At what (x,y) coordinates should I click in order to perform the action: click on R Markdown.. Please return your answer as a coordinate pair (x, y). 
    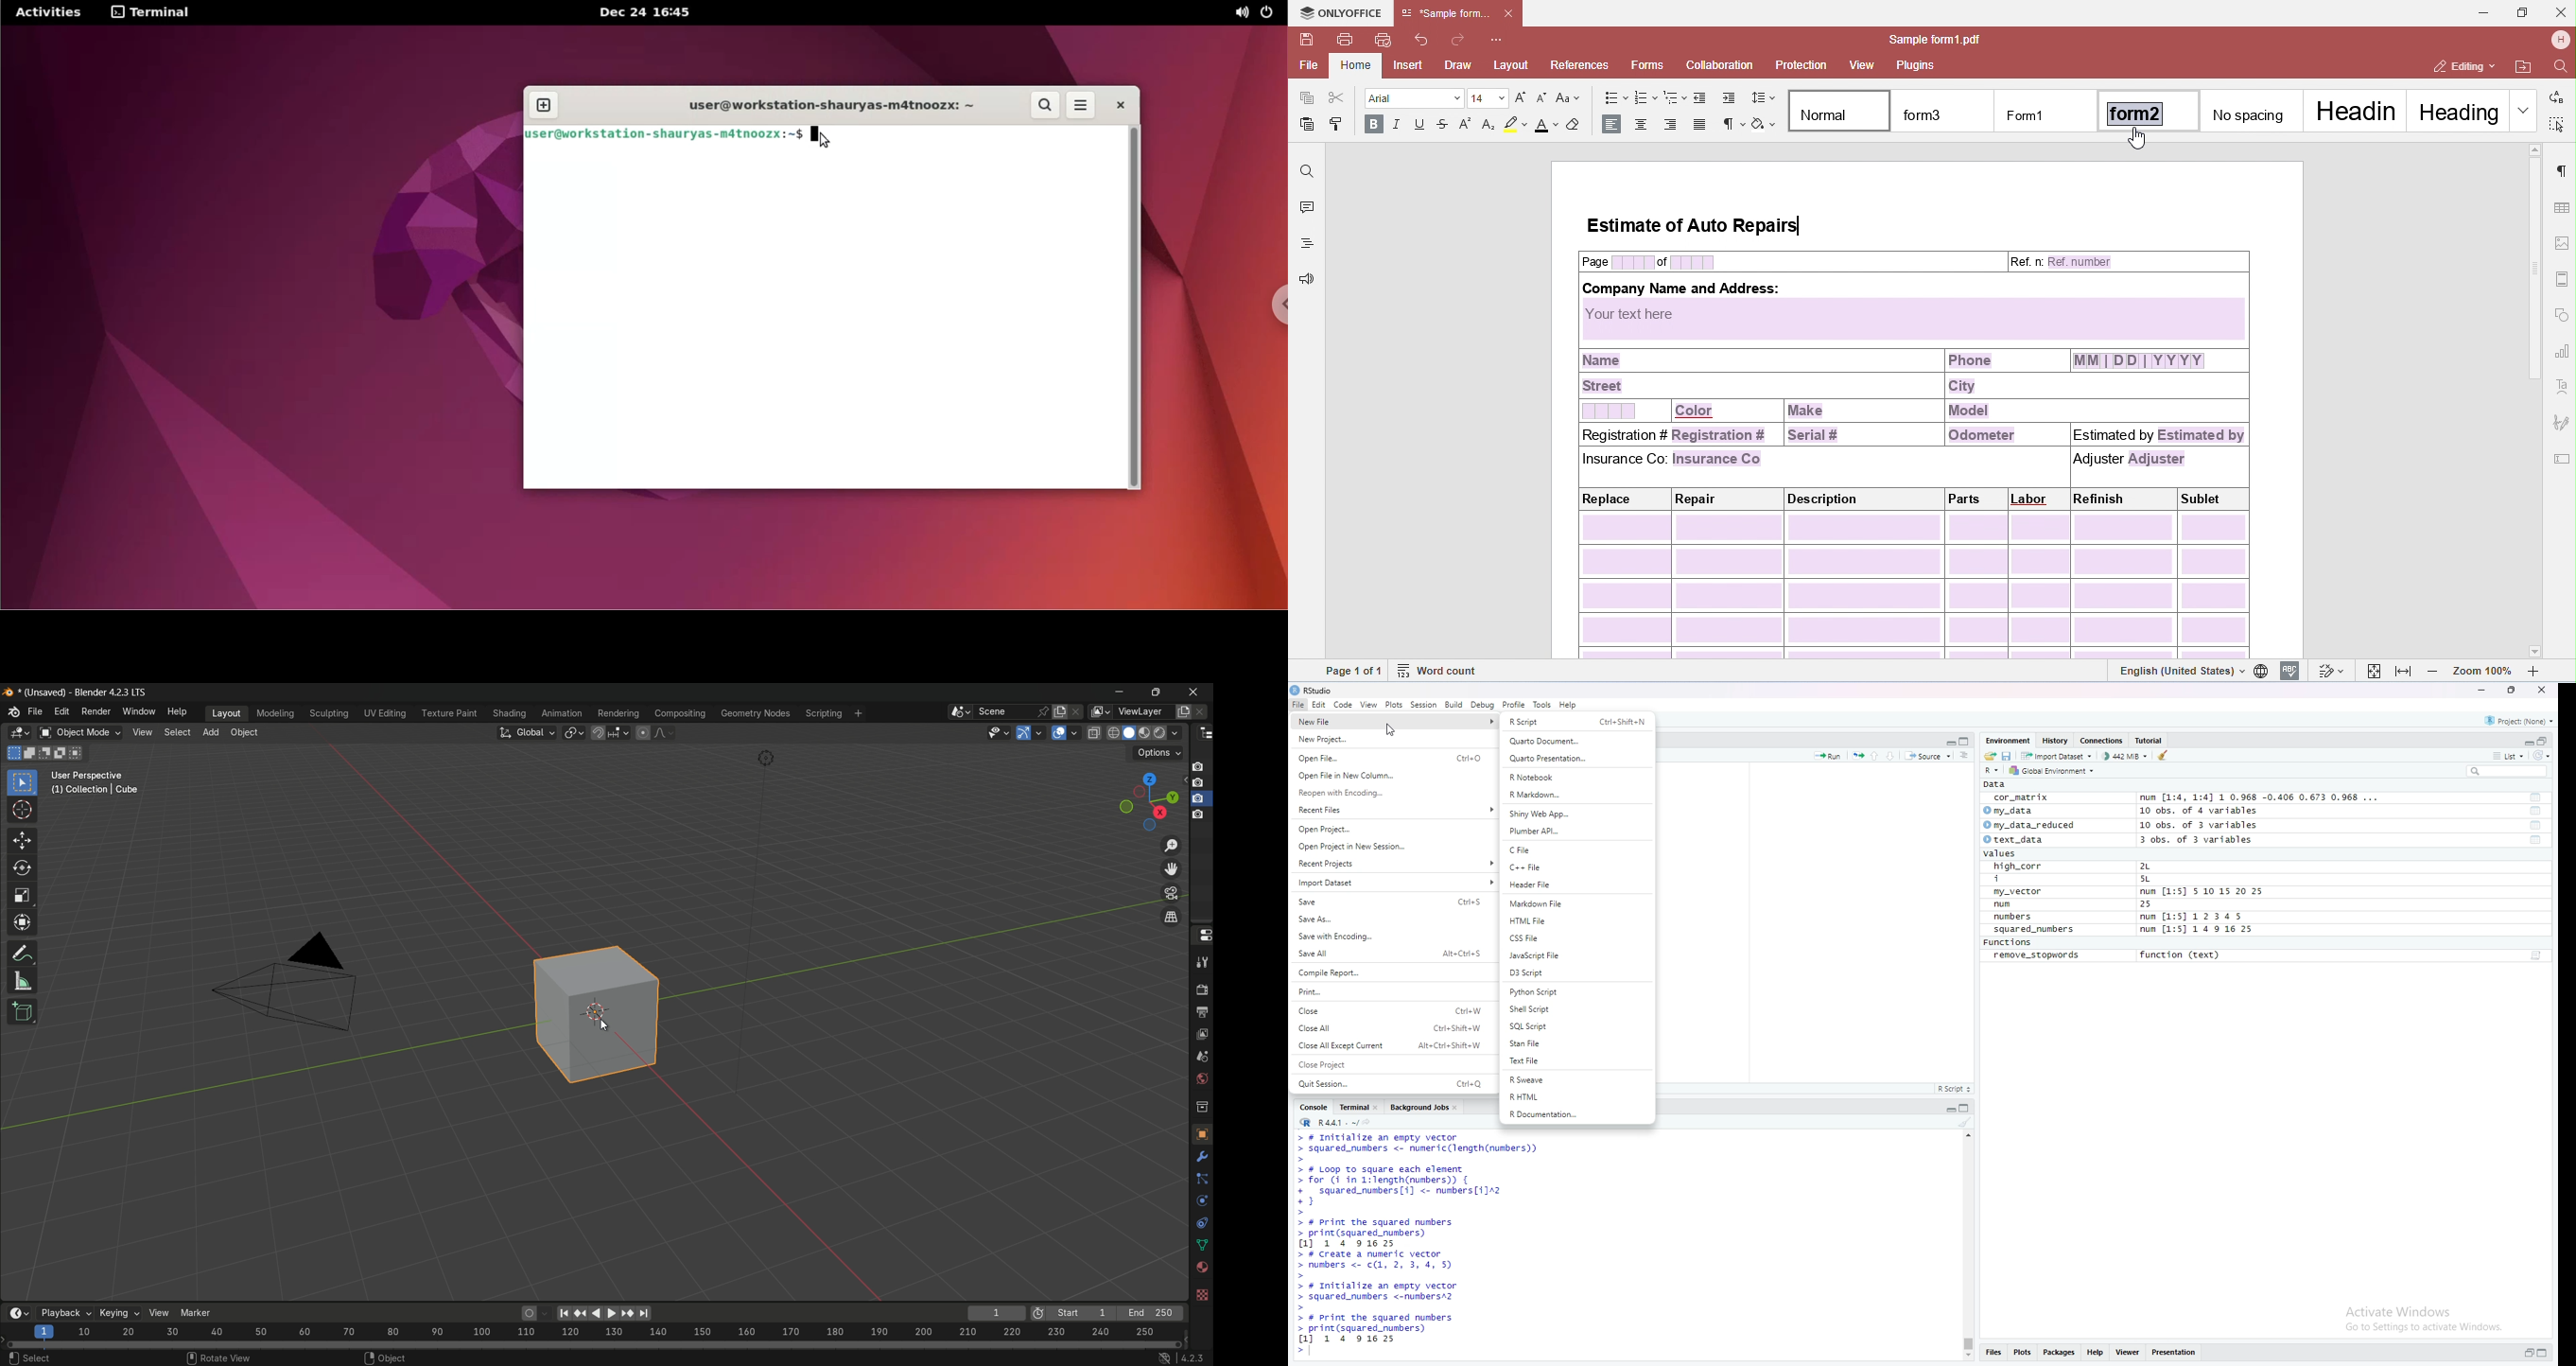
    Looking at the image, I should click on (1578, 794).